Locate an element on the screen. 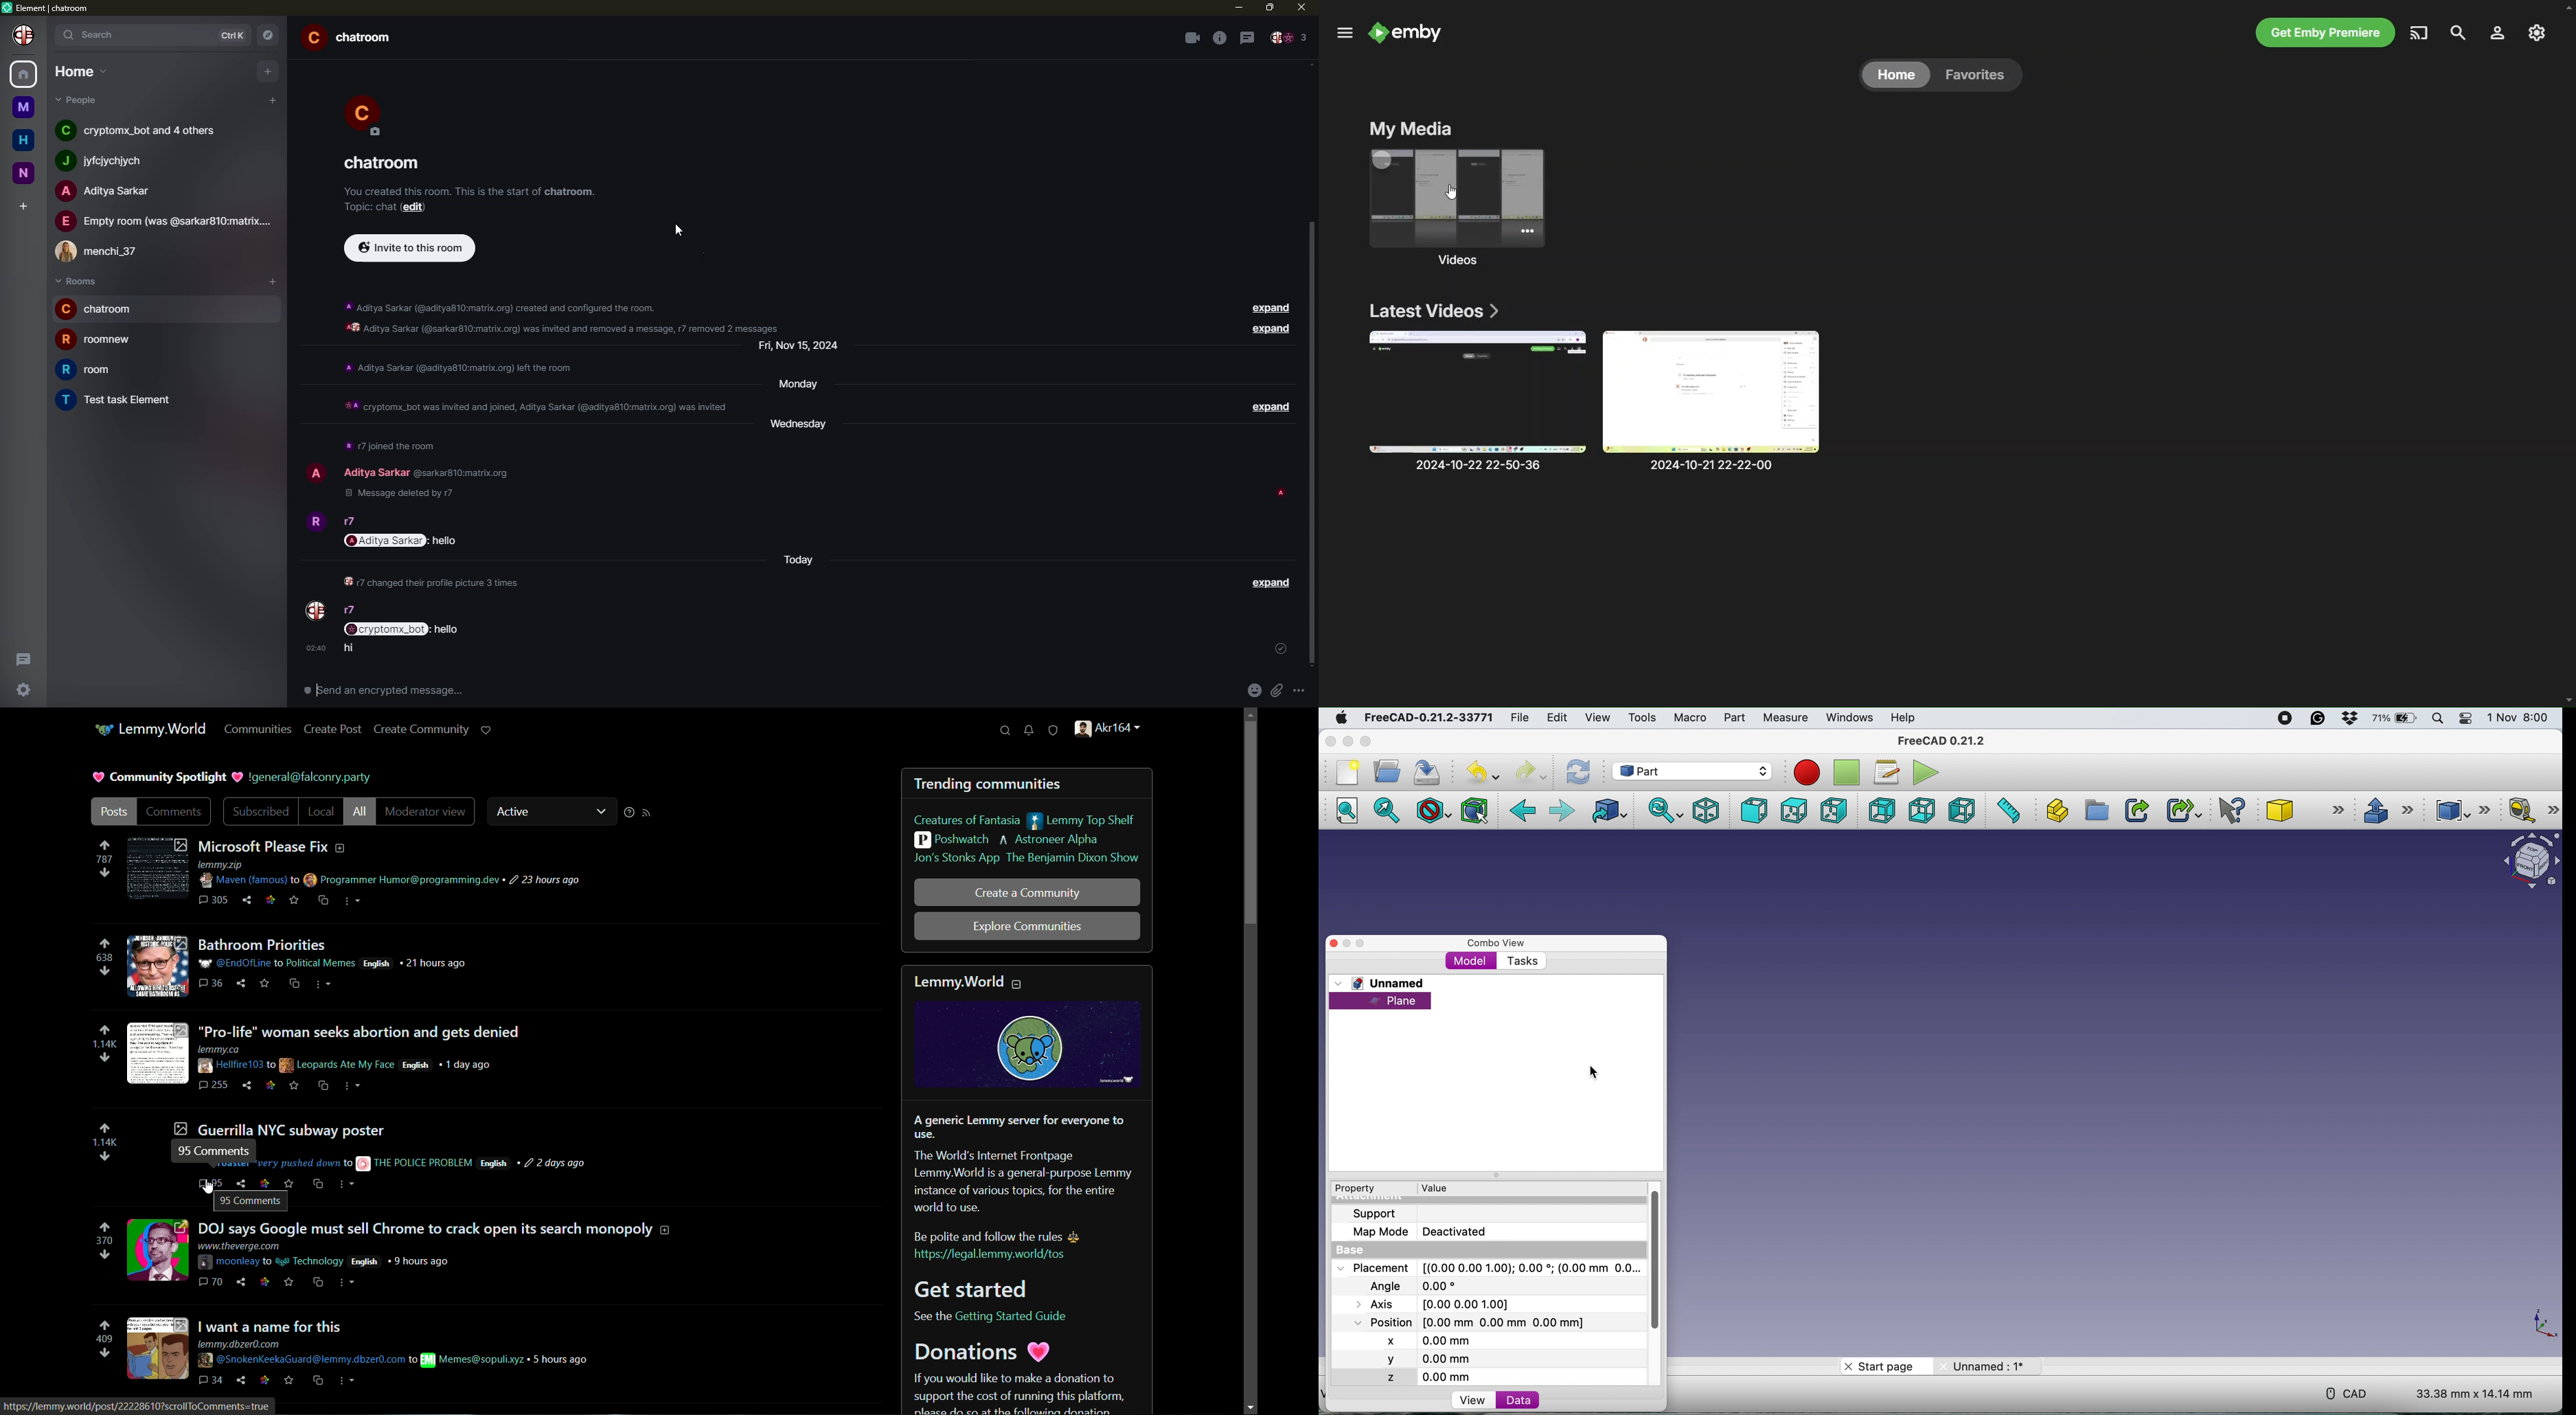  rooms is located at coordinates (77, 281).